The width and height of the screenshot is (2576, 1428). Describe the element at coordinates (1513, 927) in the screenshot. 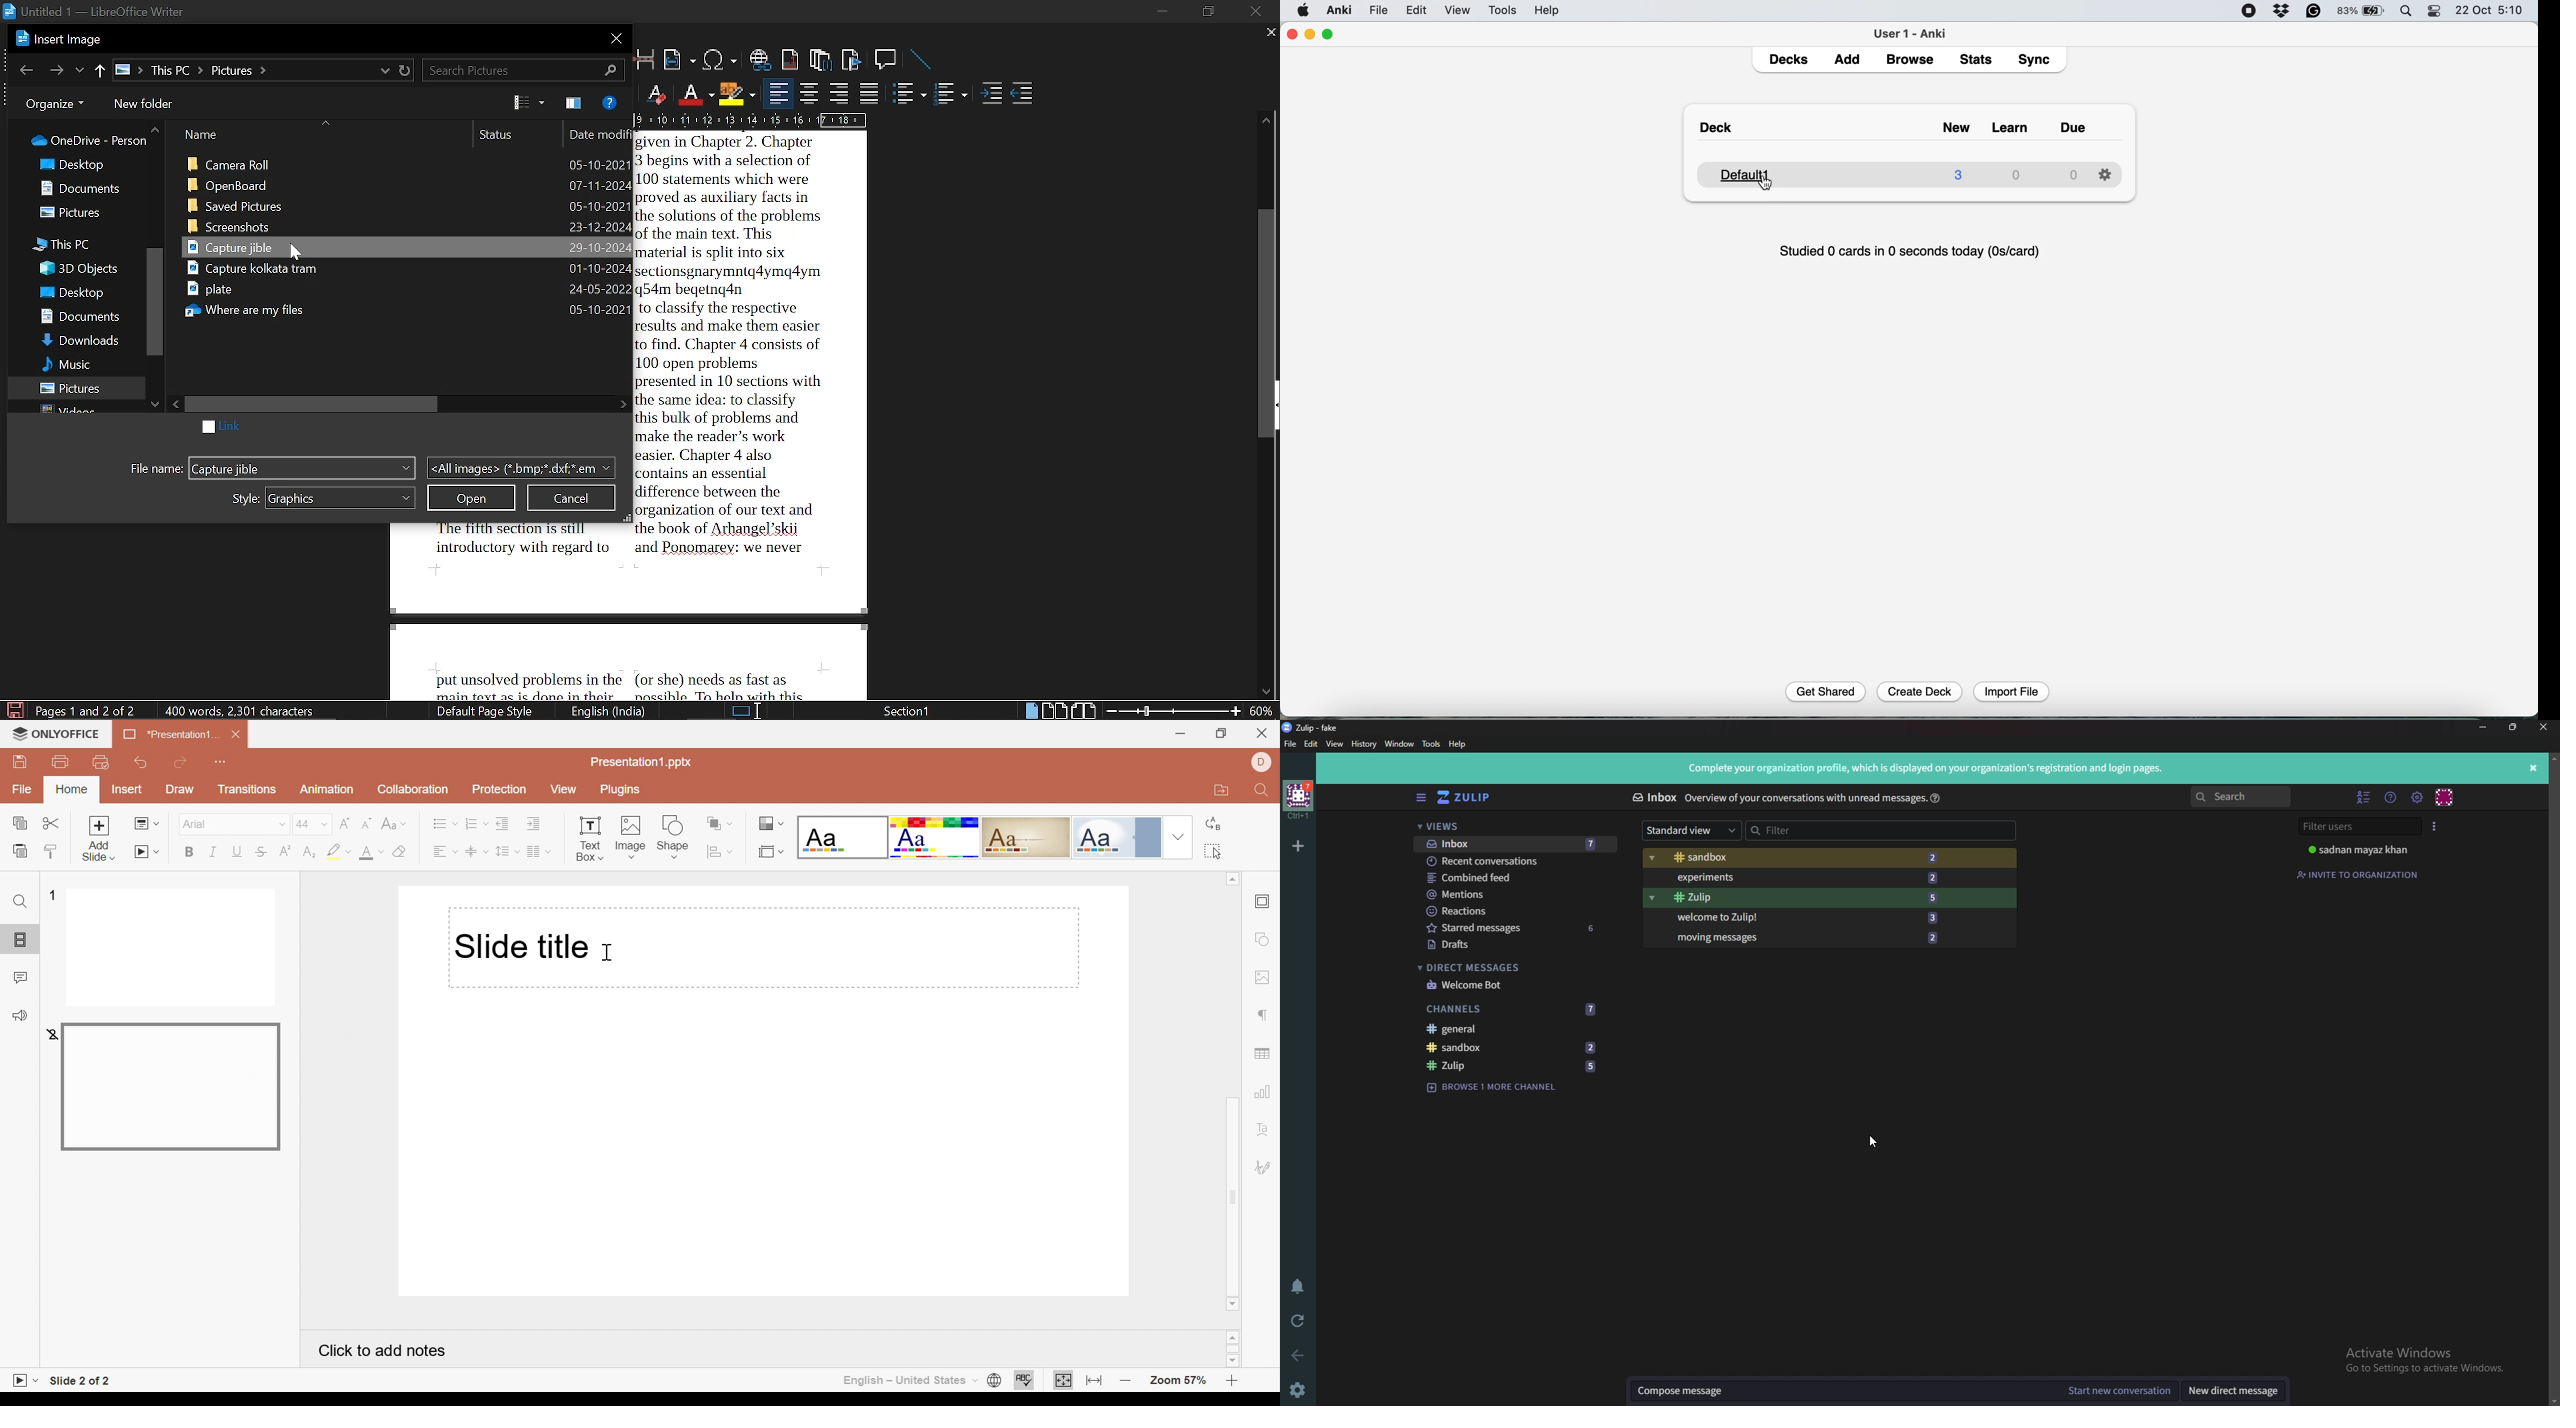

I see `starred Messages` at that location.